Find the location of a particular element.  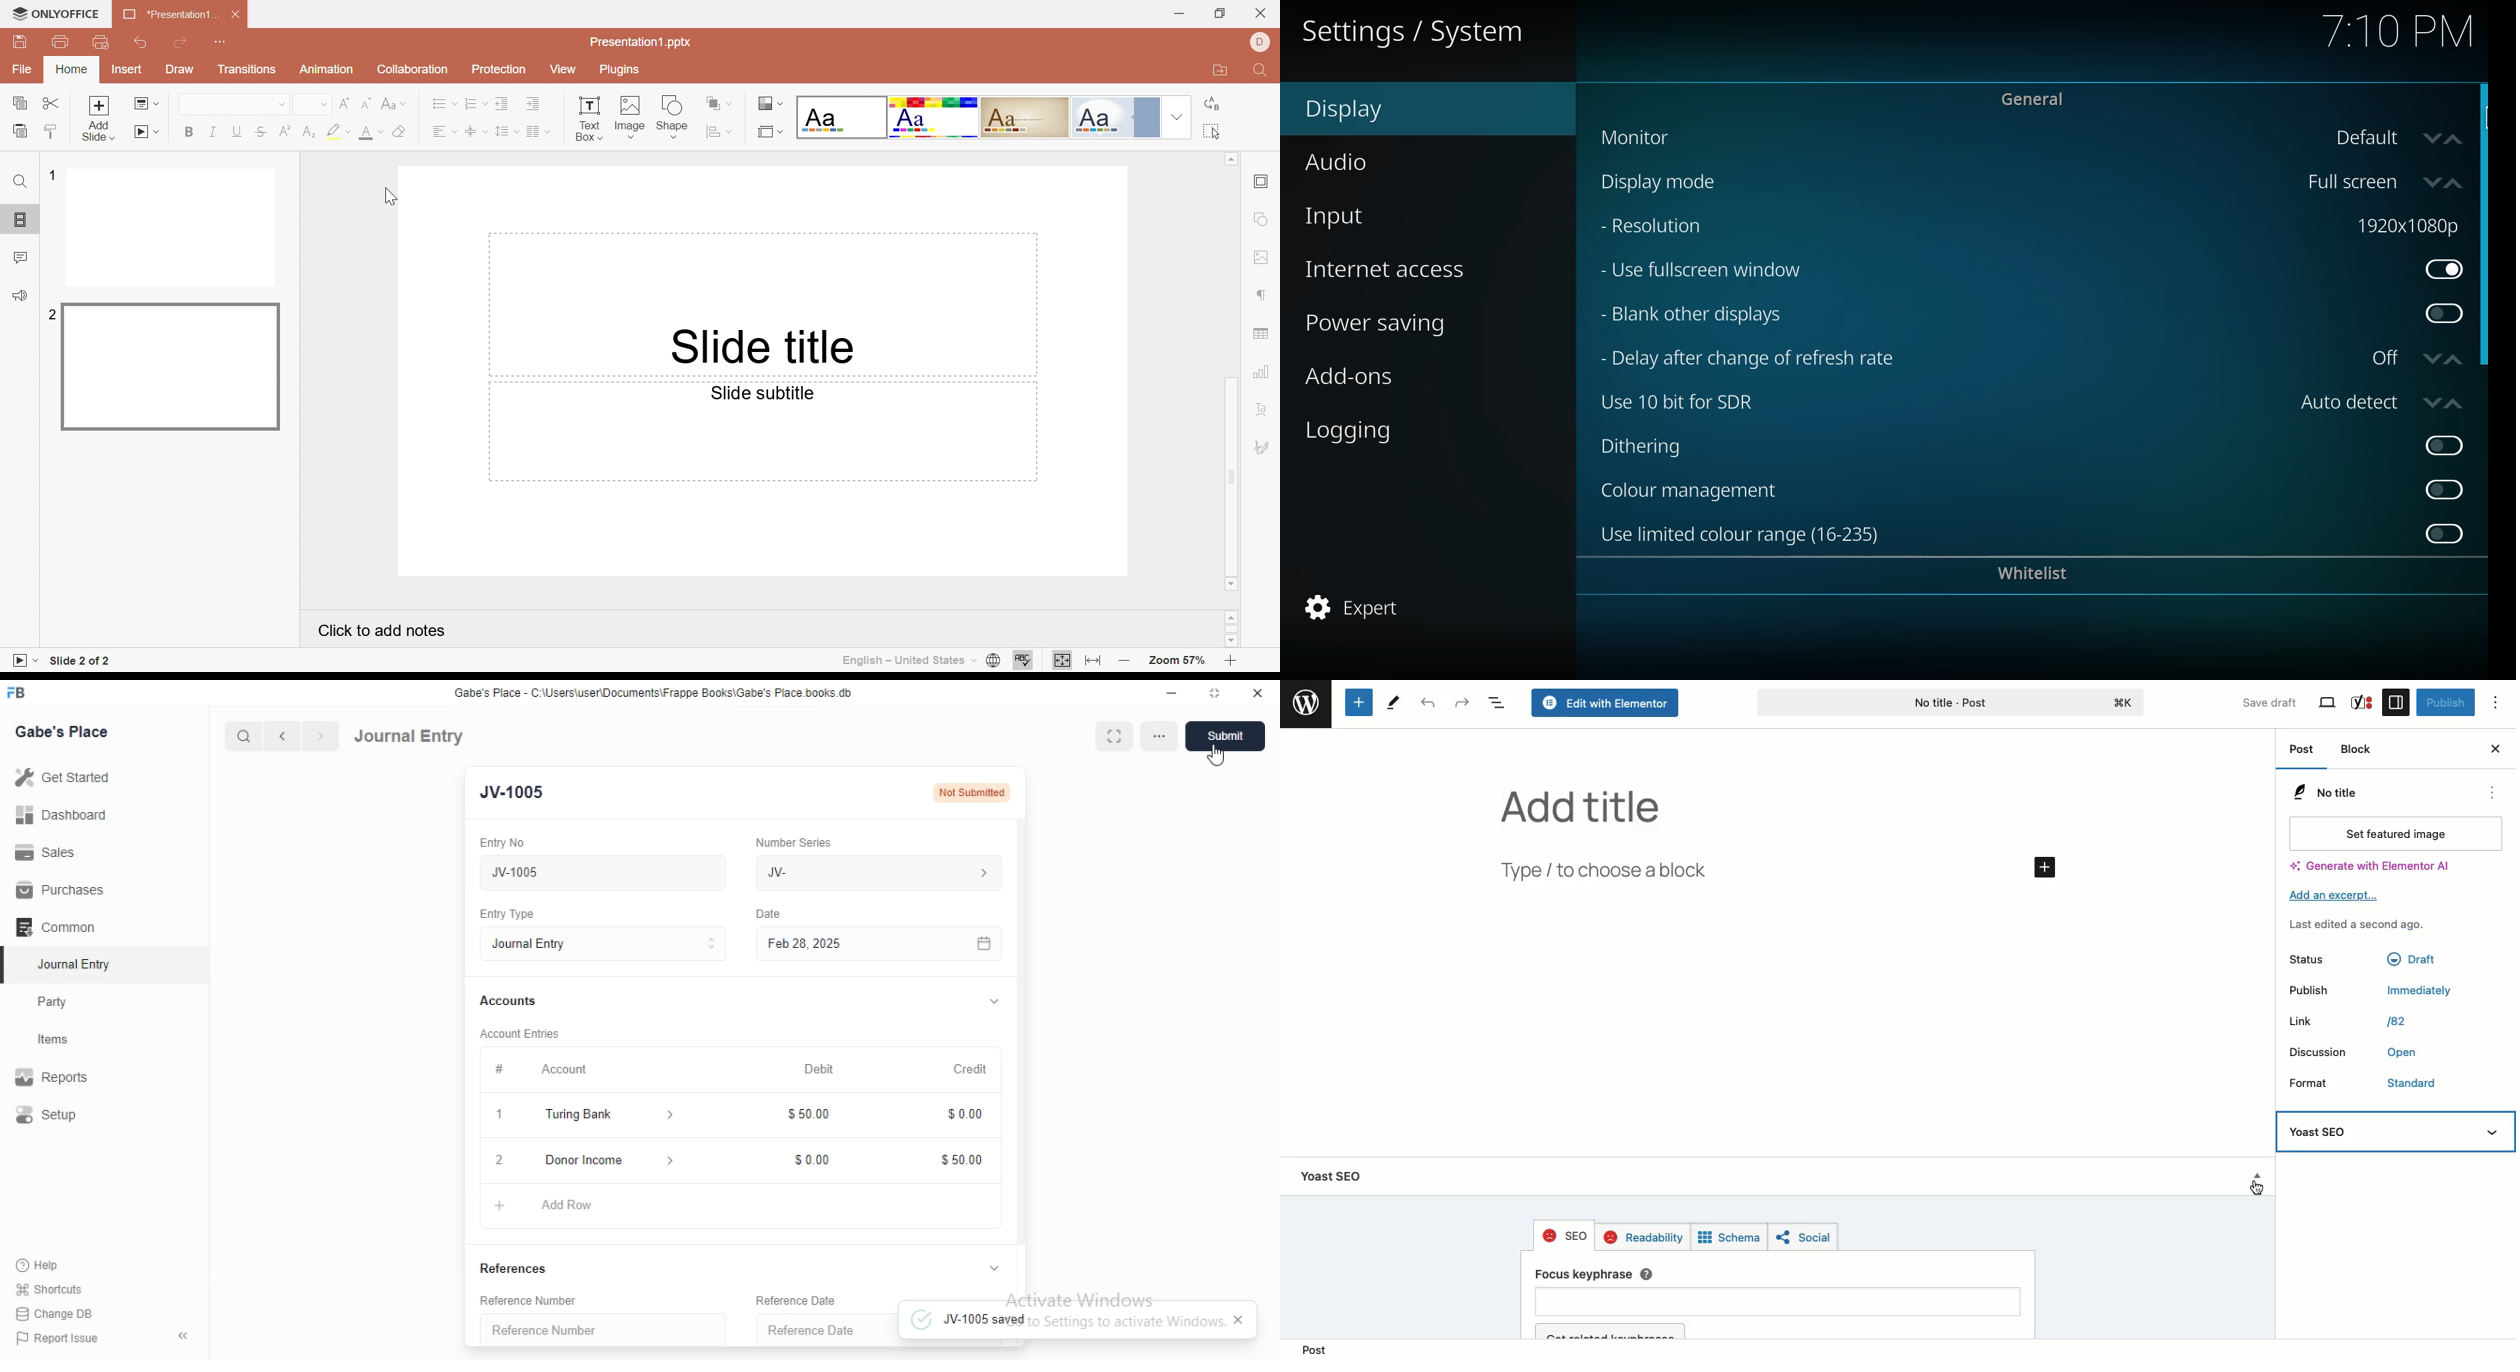

Setup is located at coordinates (66, 1116).